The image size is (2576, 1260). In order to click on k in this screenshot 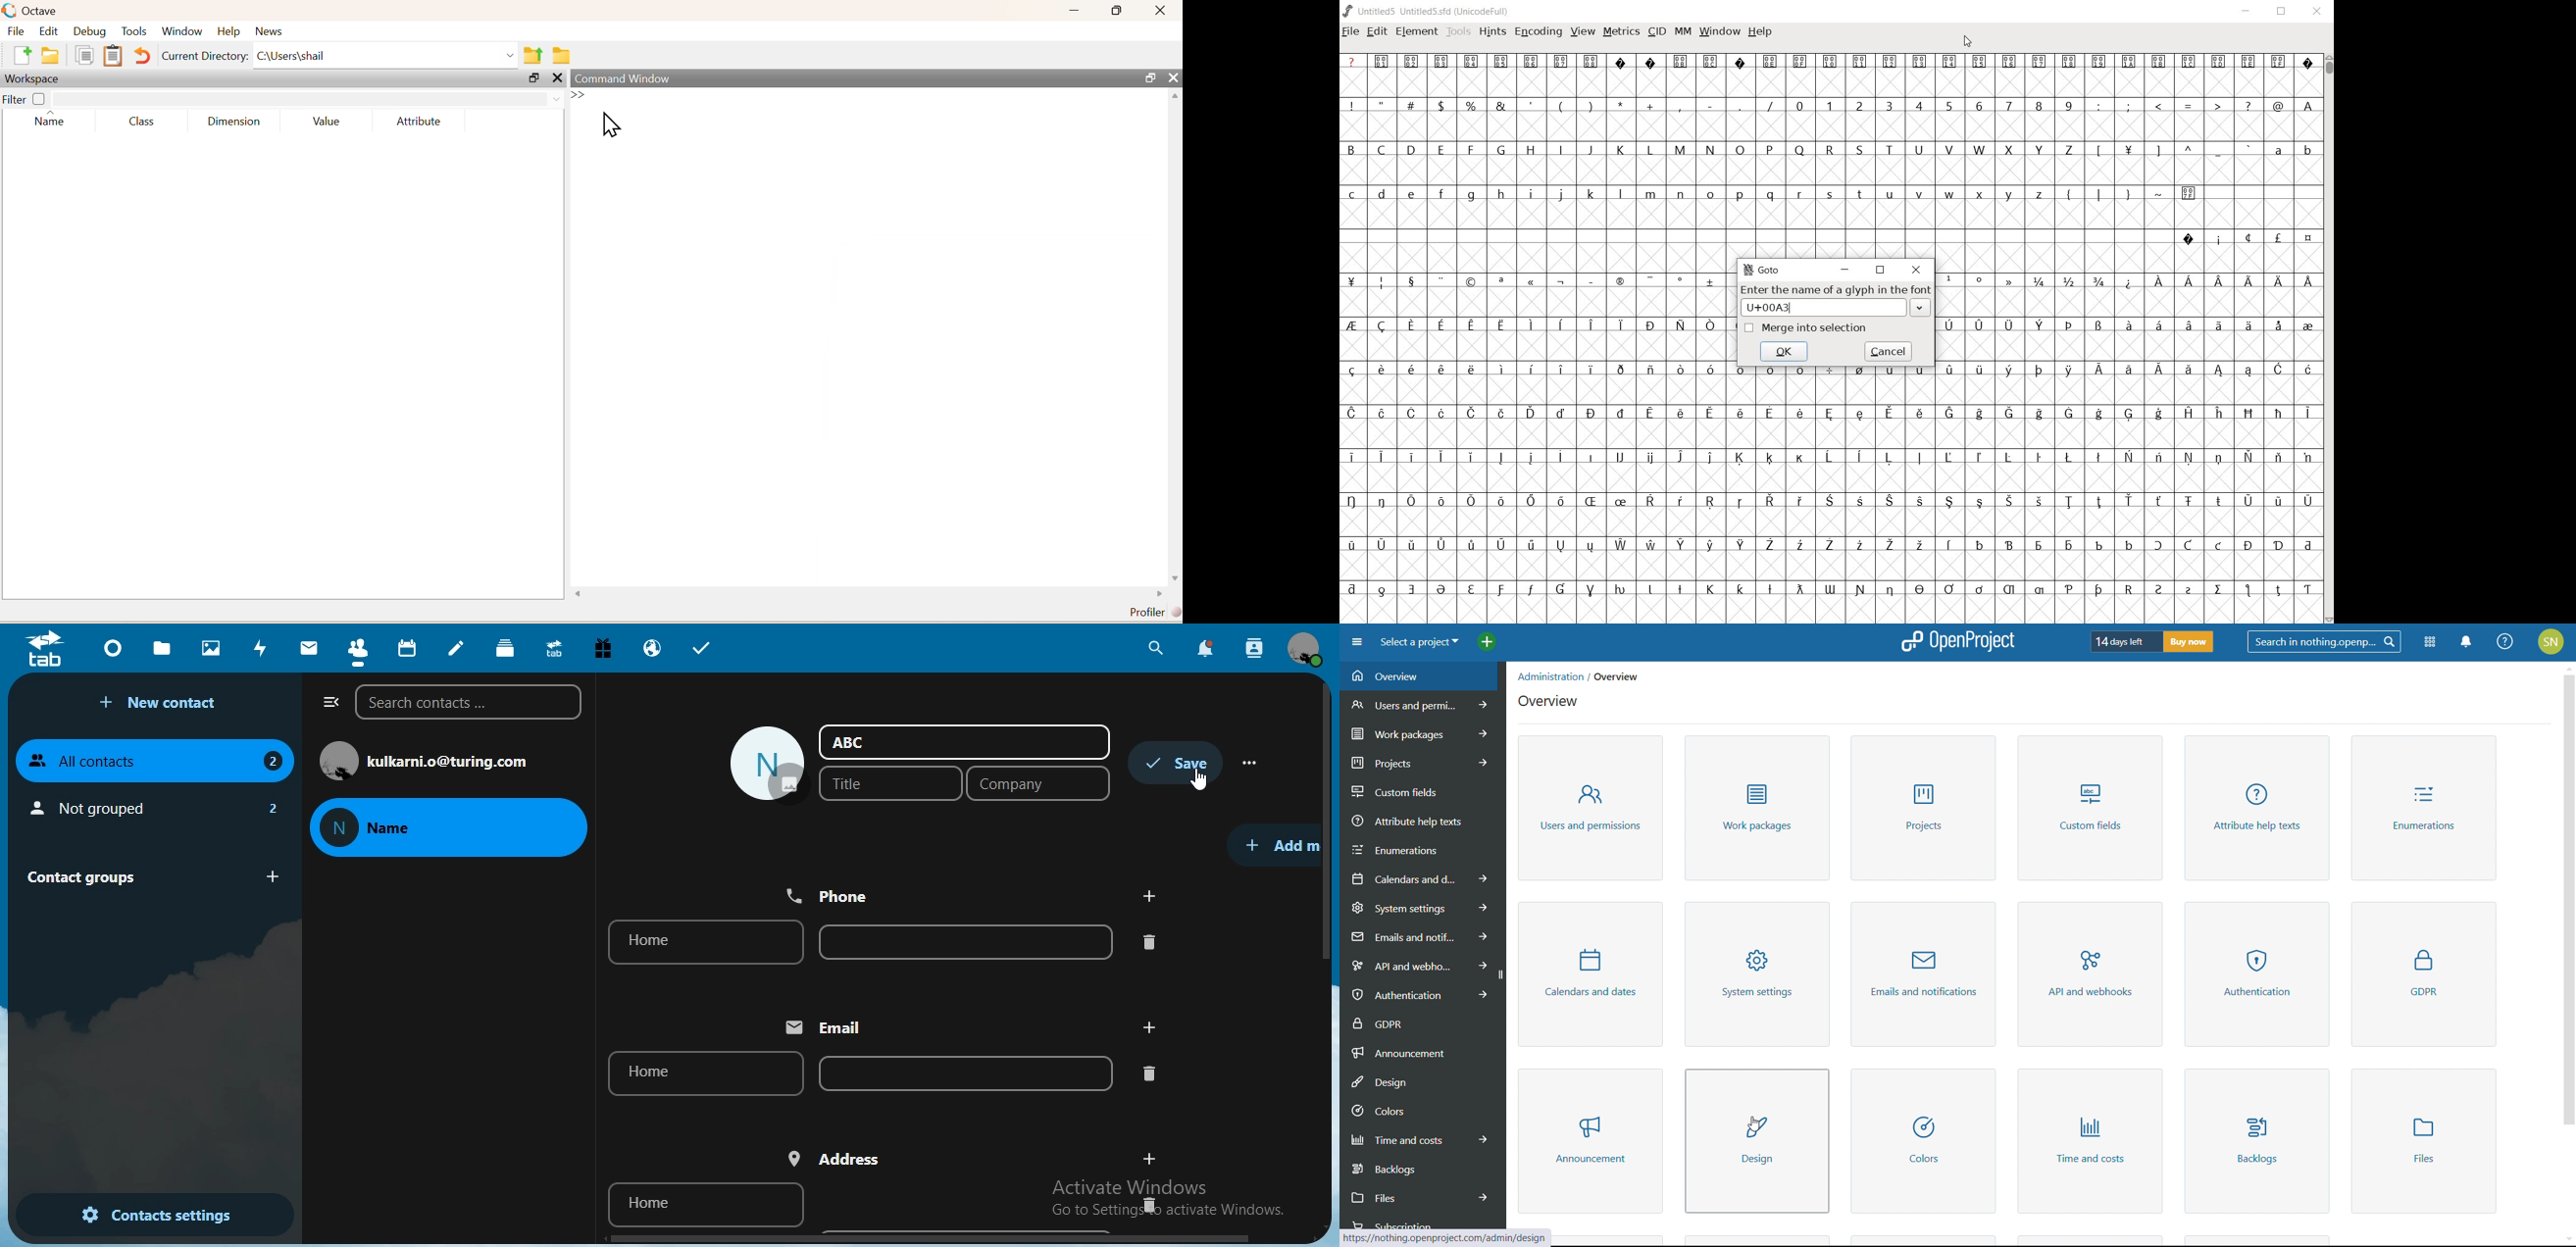, I will do `click(1590, 193)`.